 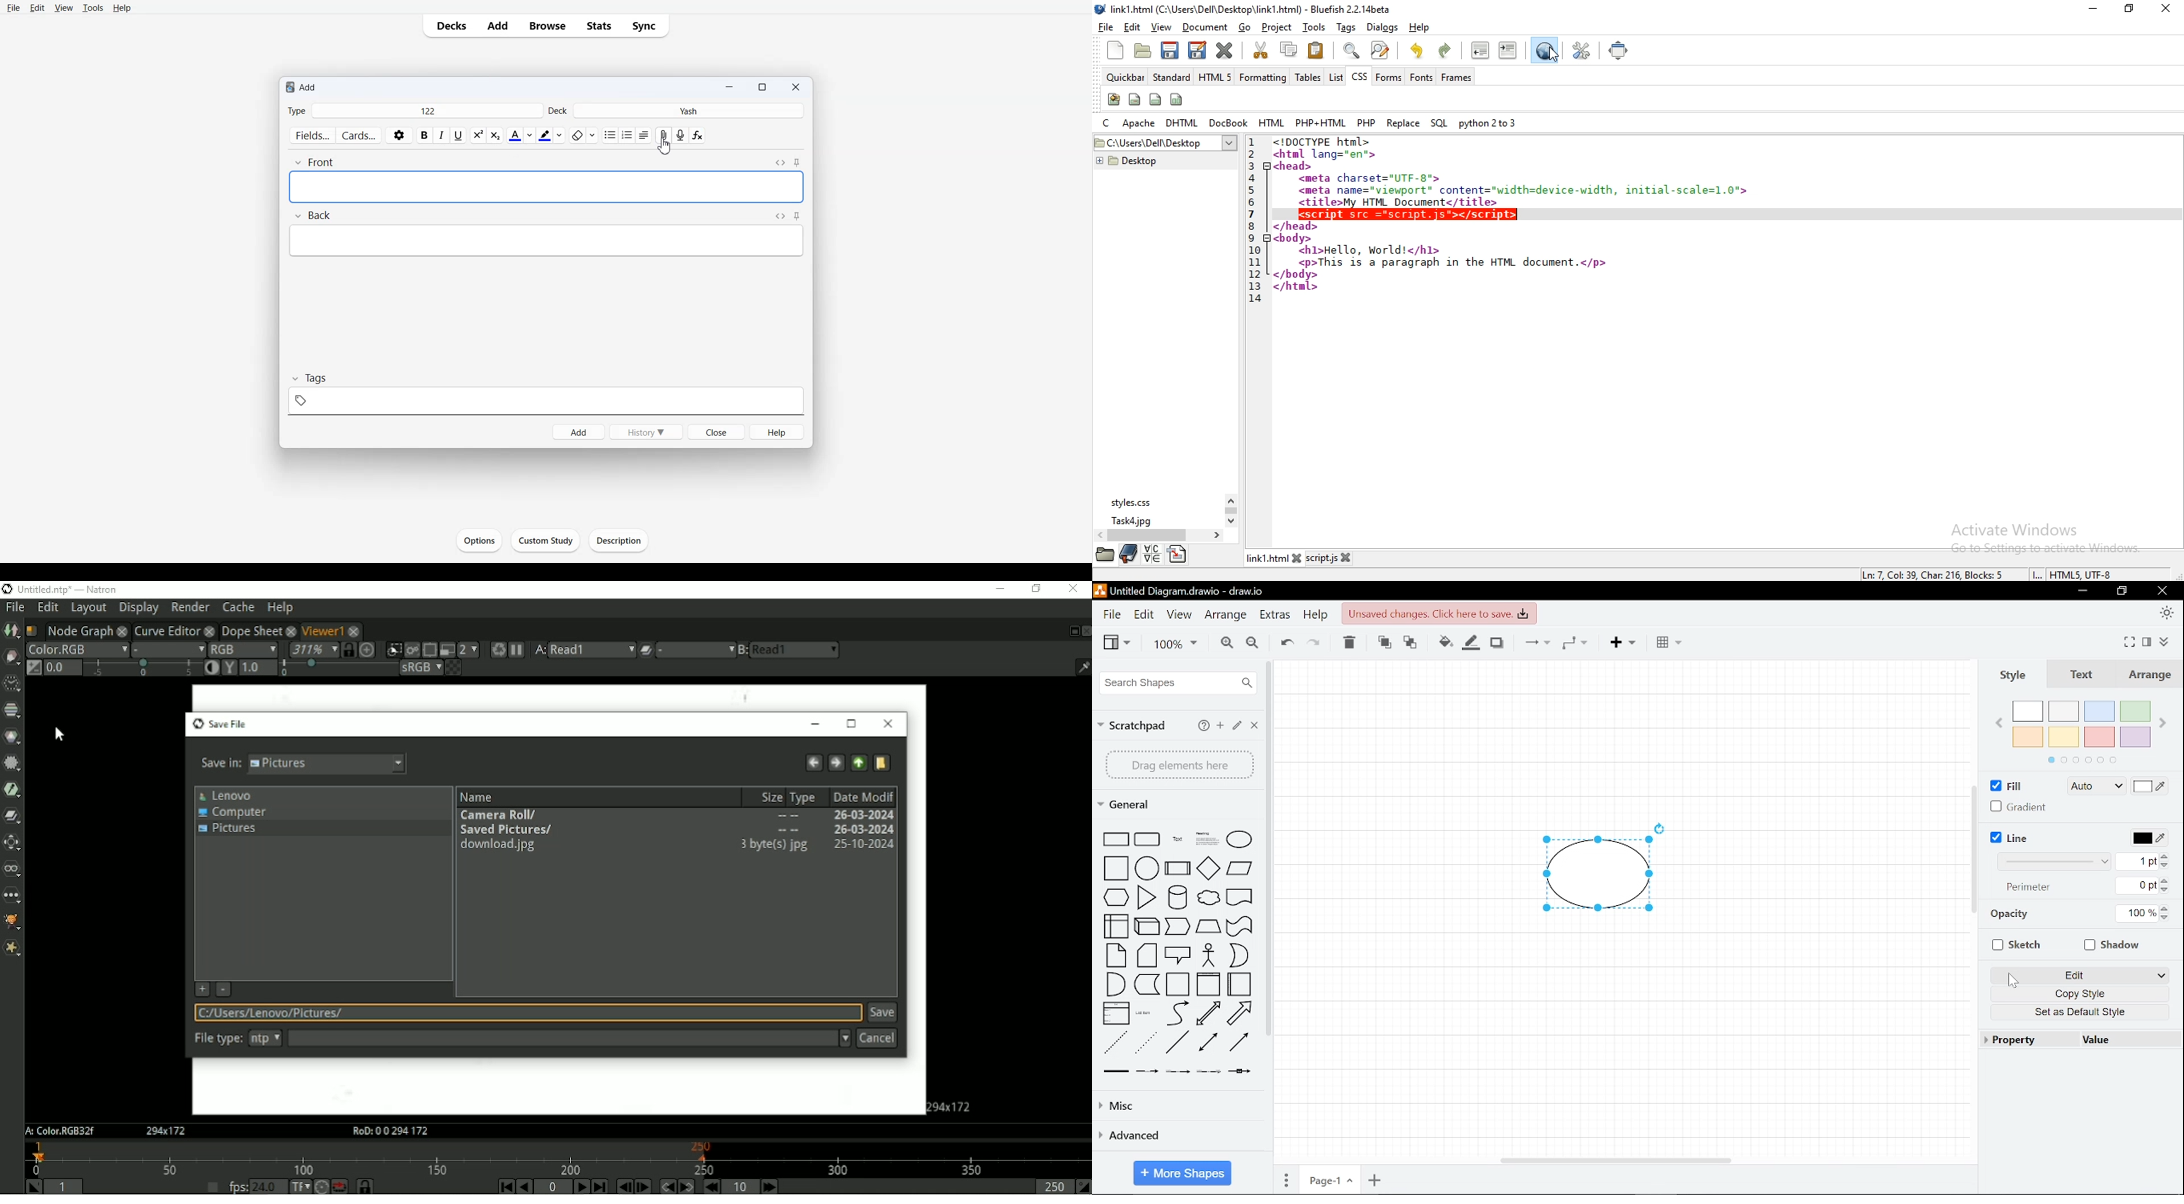 I want to click on desktop, so click(x=1166, y=143).